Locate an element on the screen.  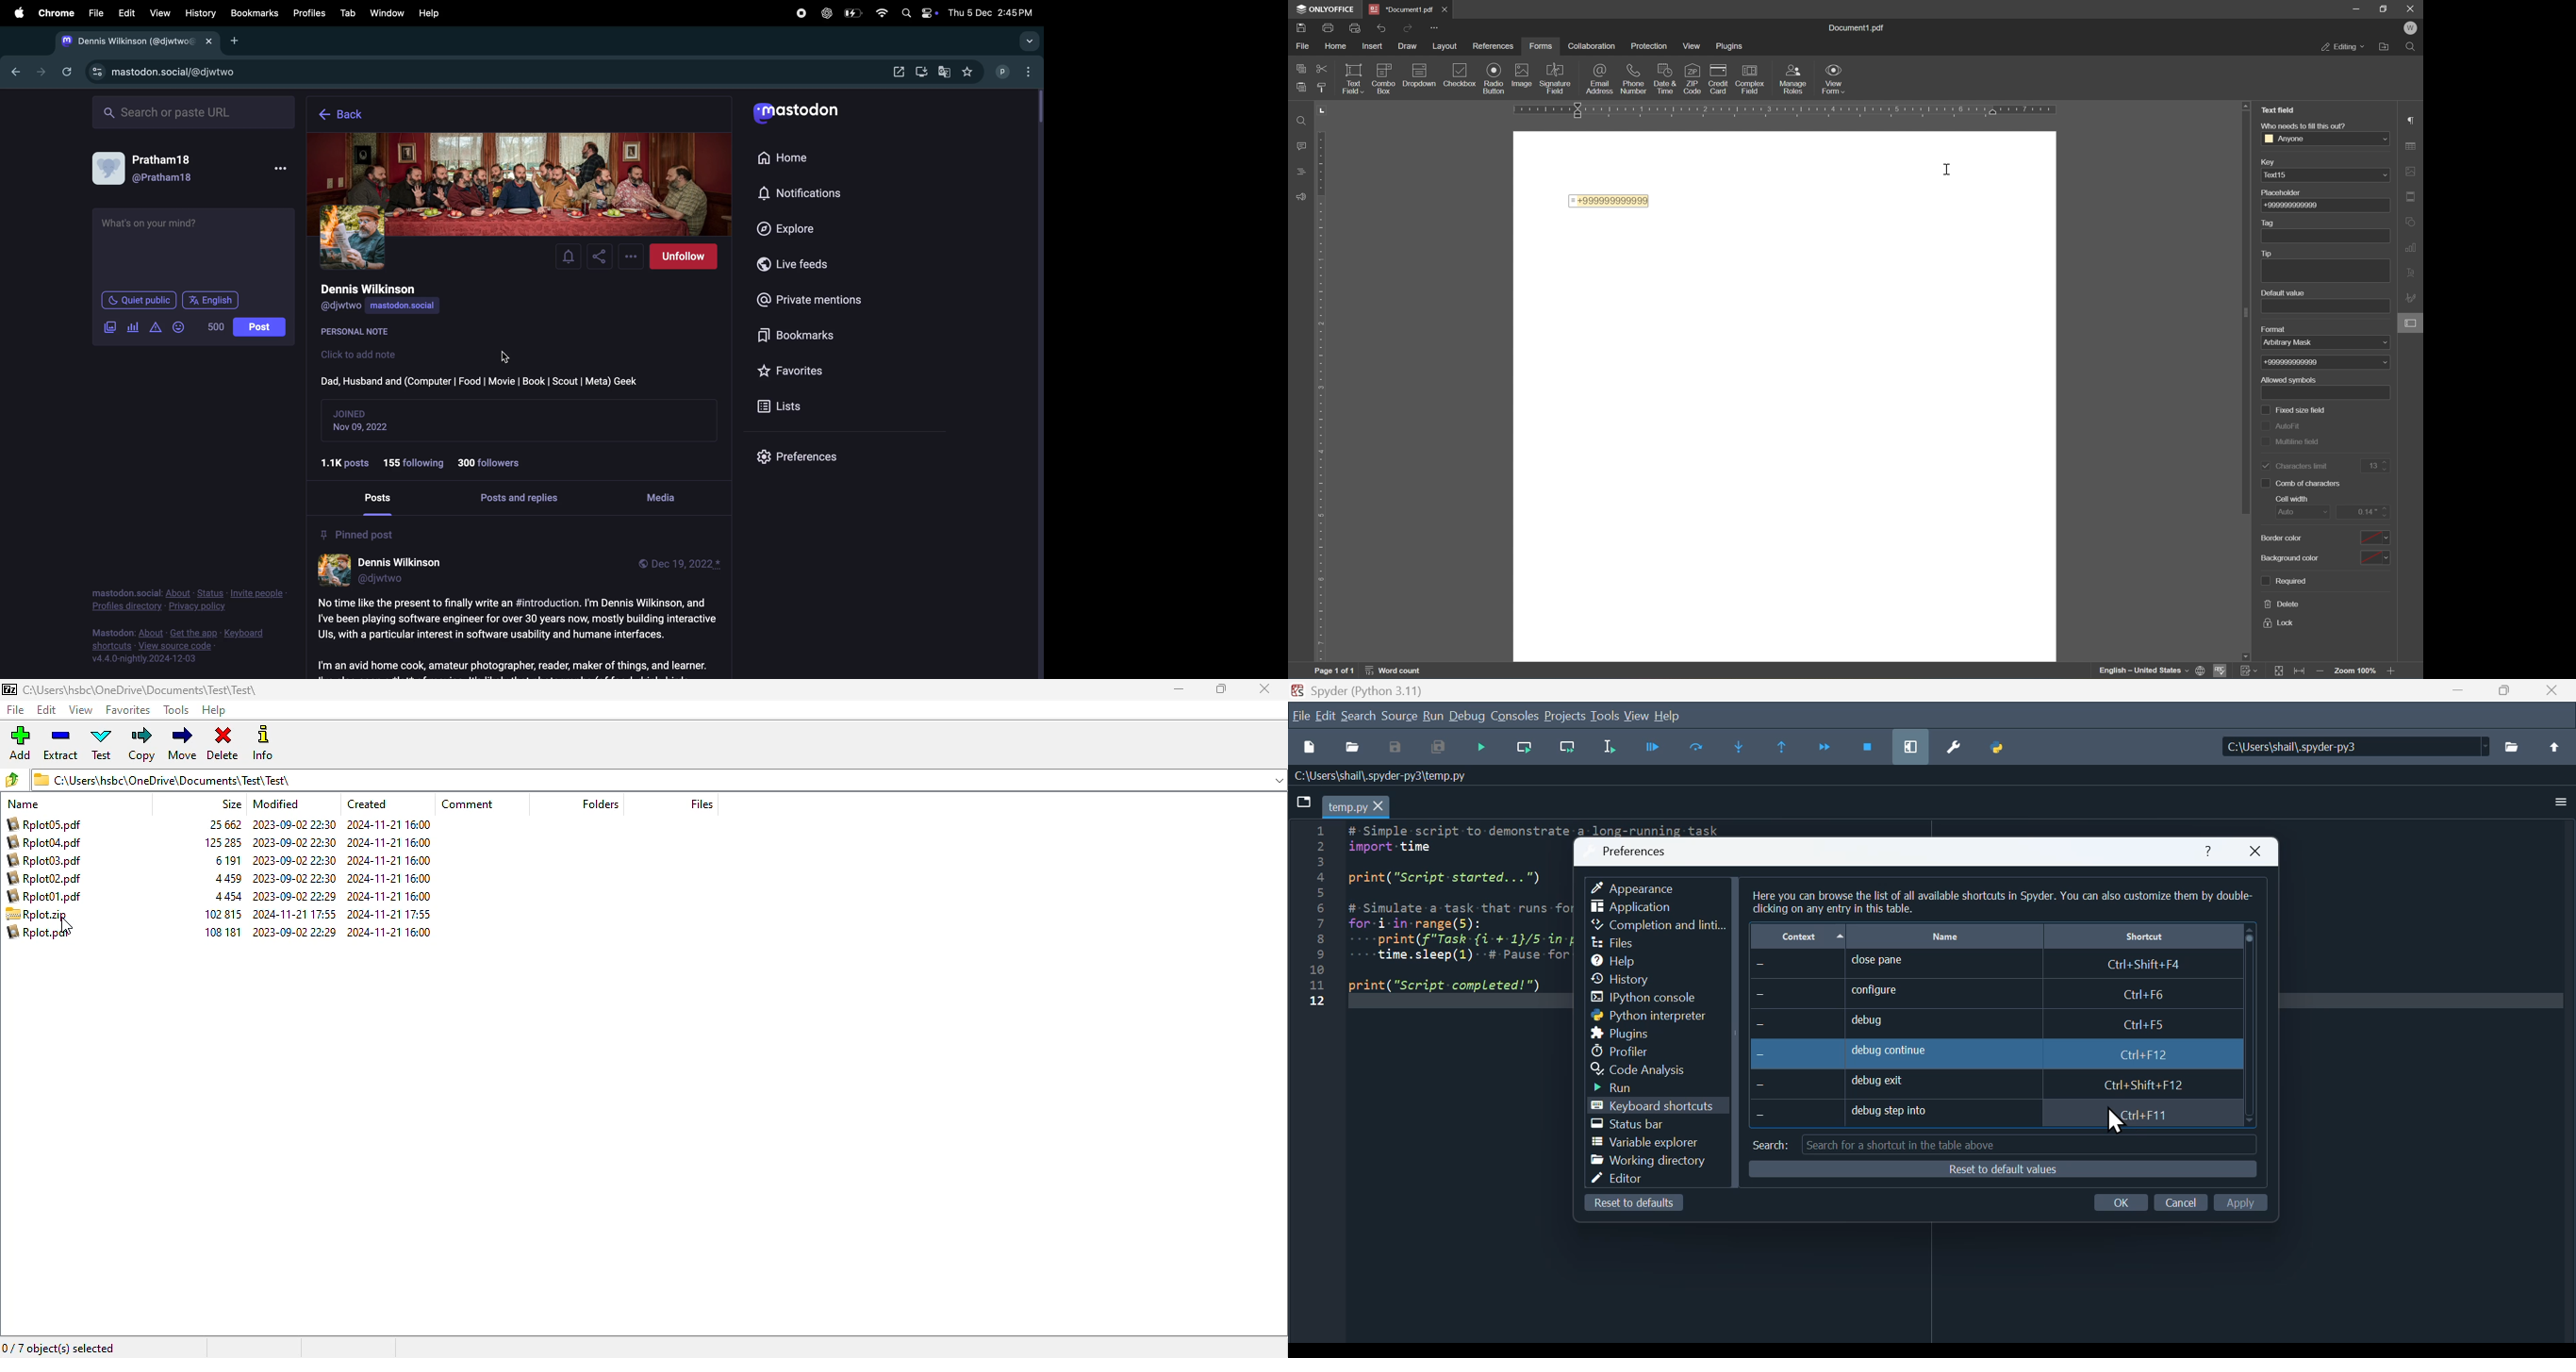
signature field is located at coordinates (1557, 78).